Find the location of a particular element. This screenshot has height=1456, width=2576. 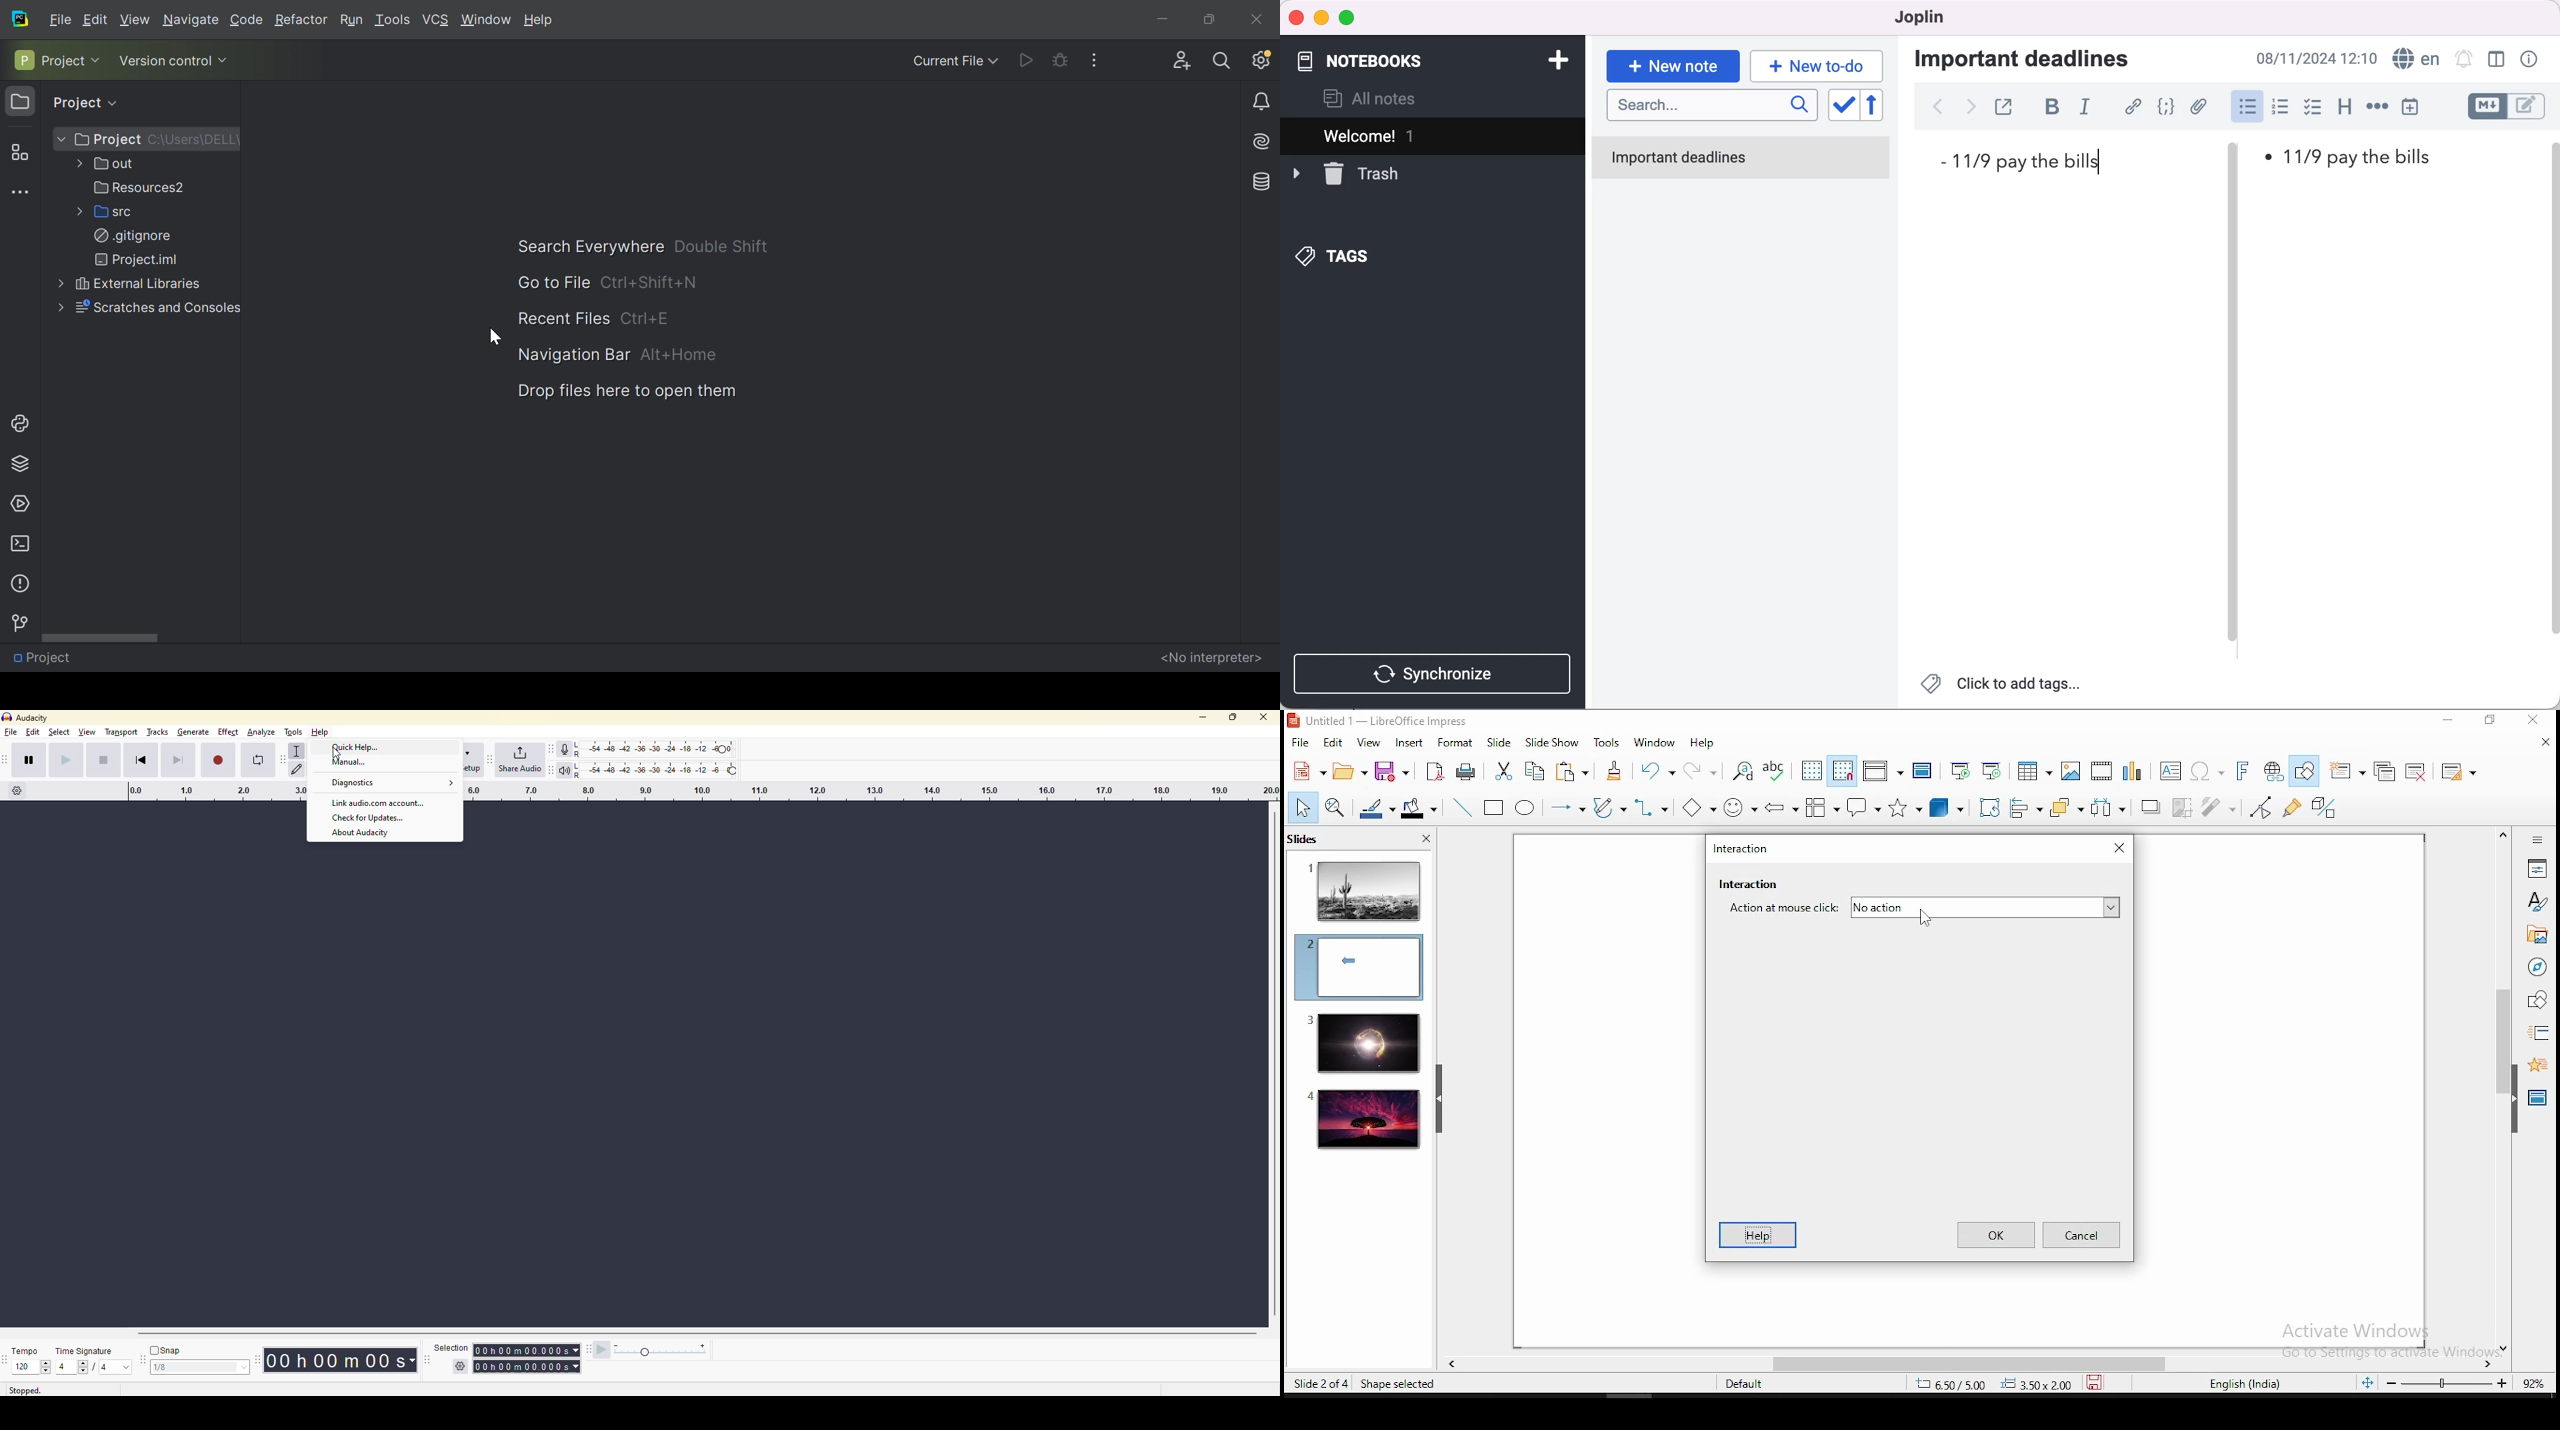

file is located at coordinates (1303, 743).